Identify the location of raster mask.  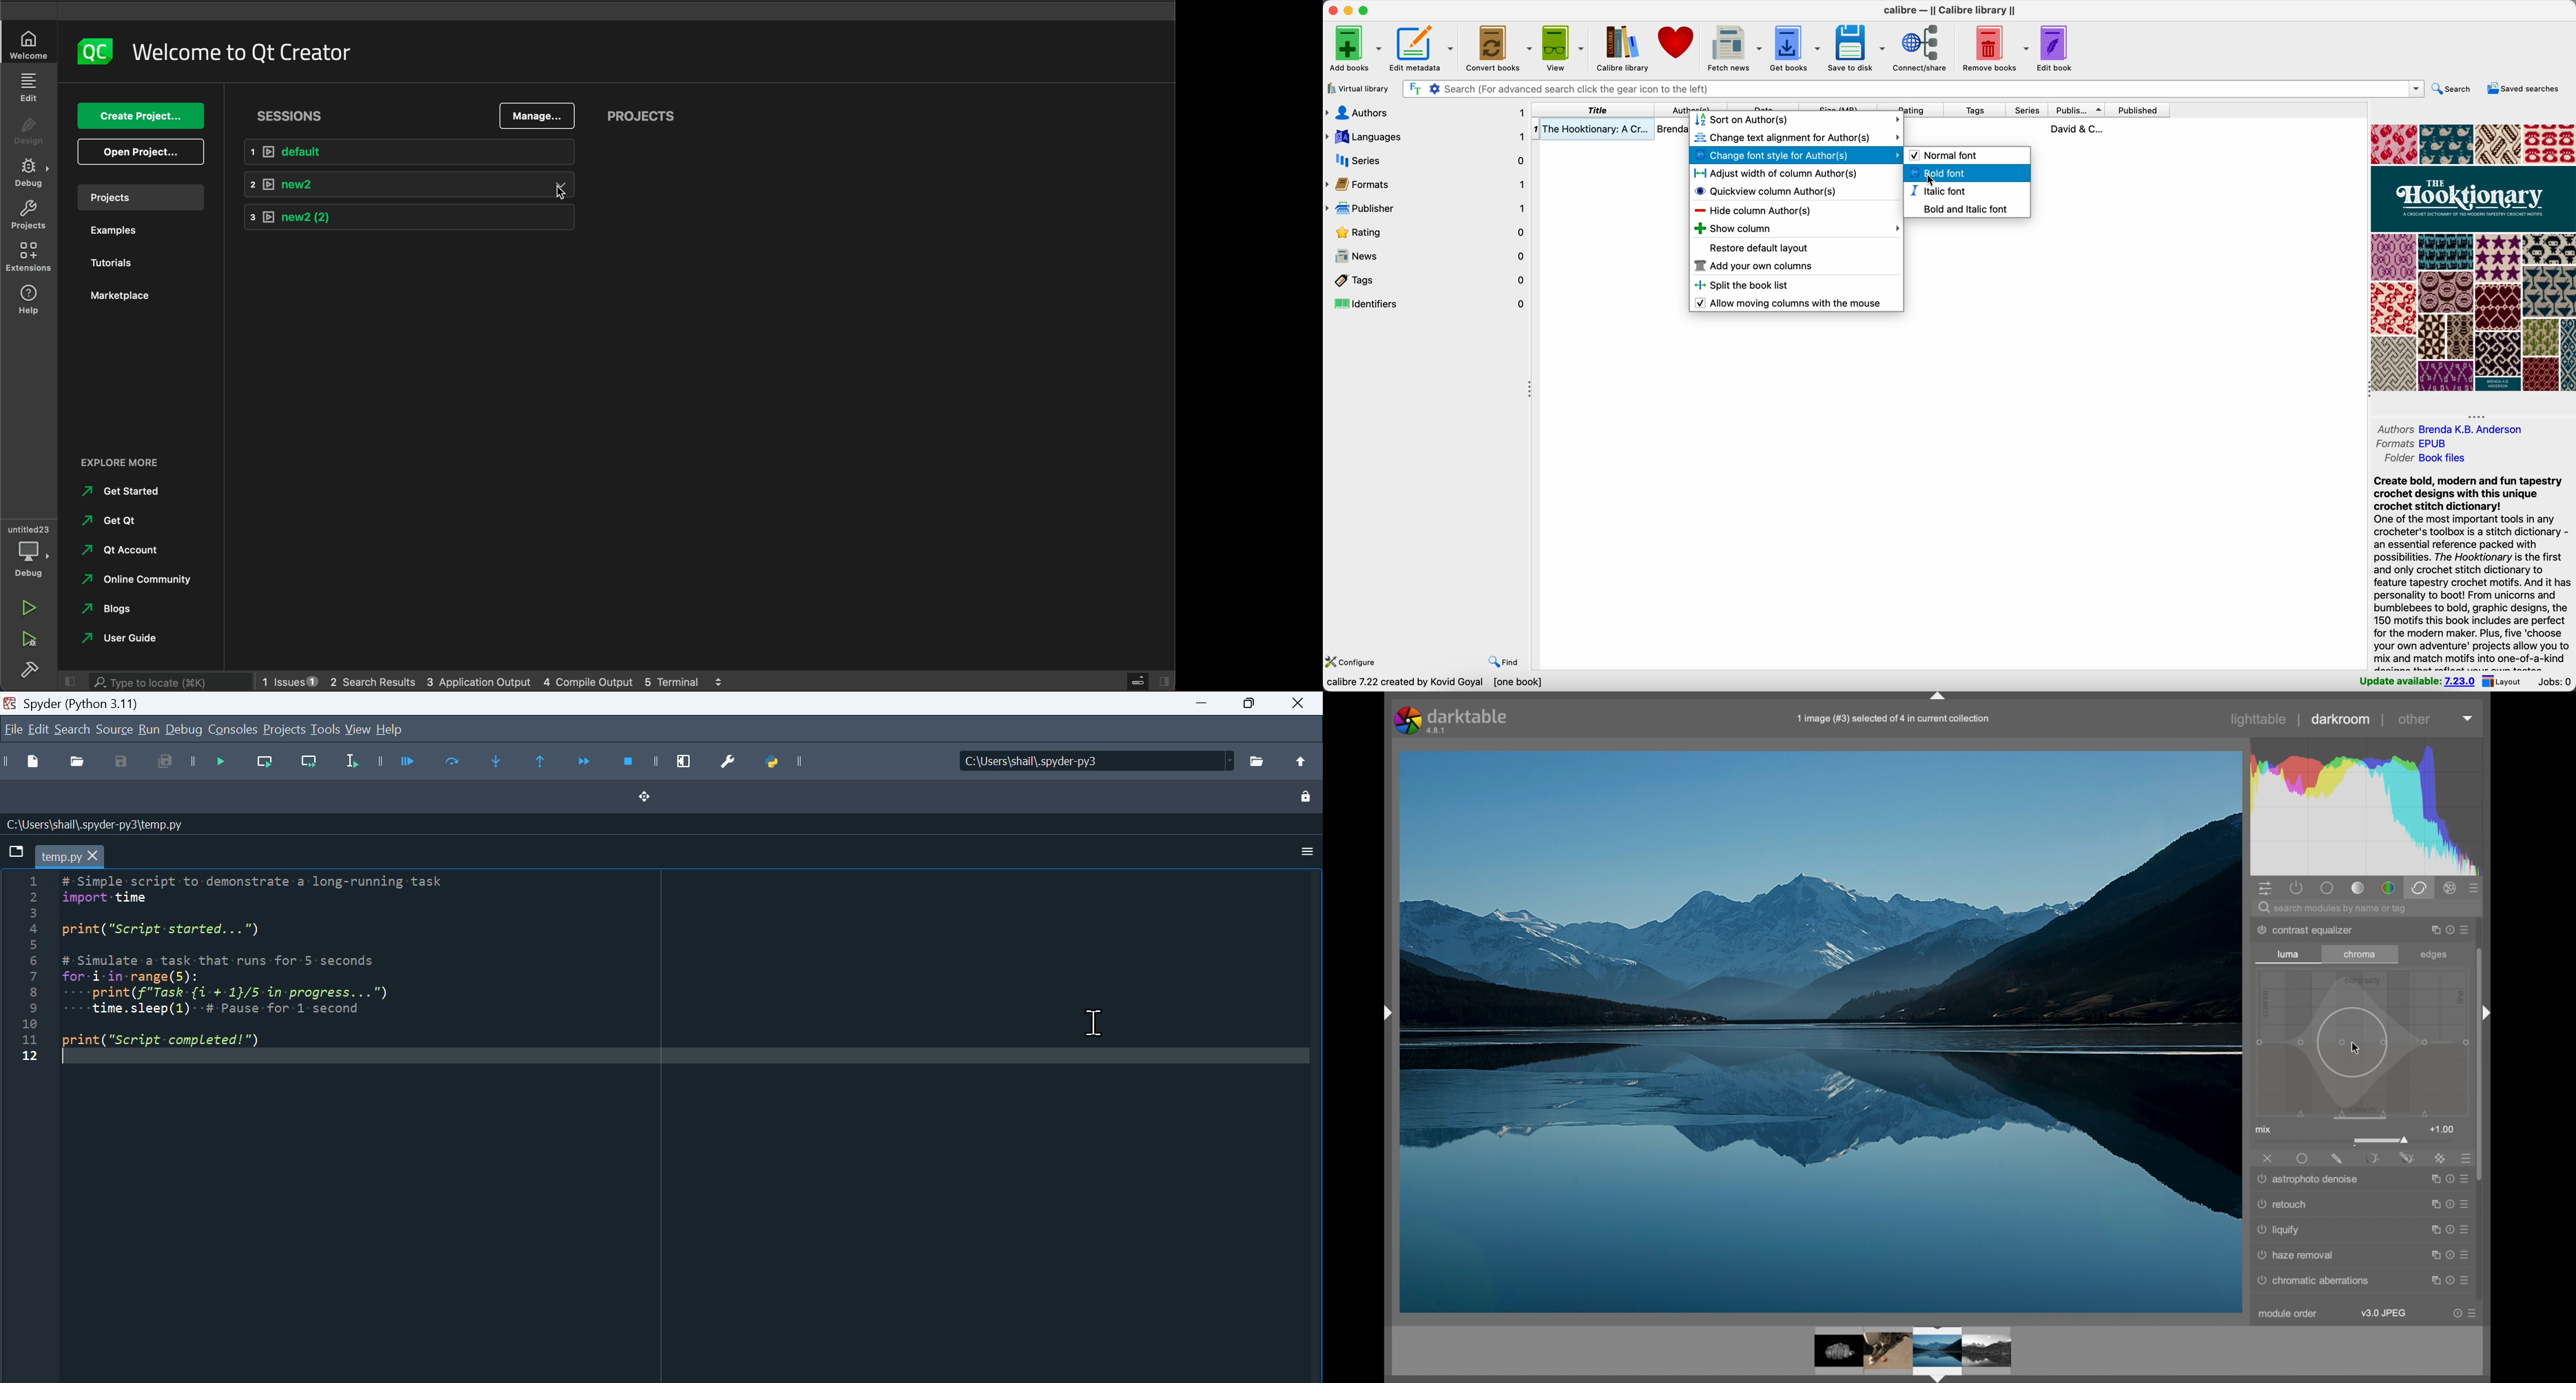
(2441, 1159).